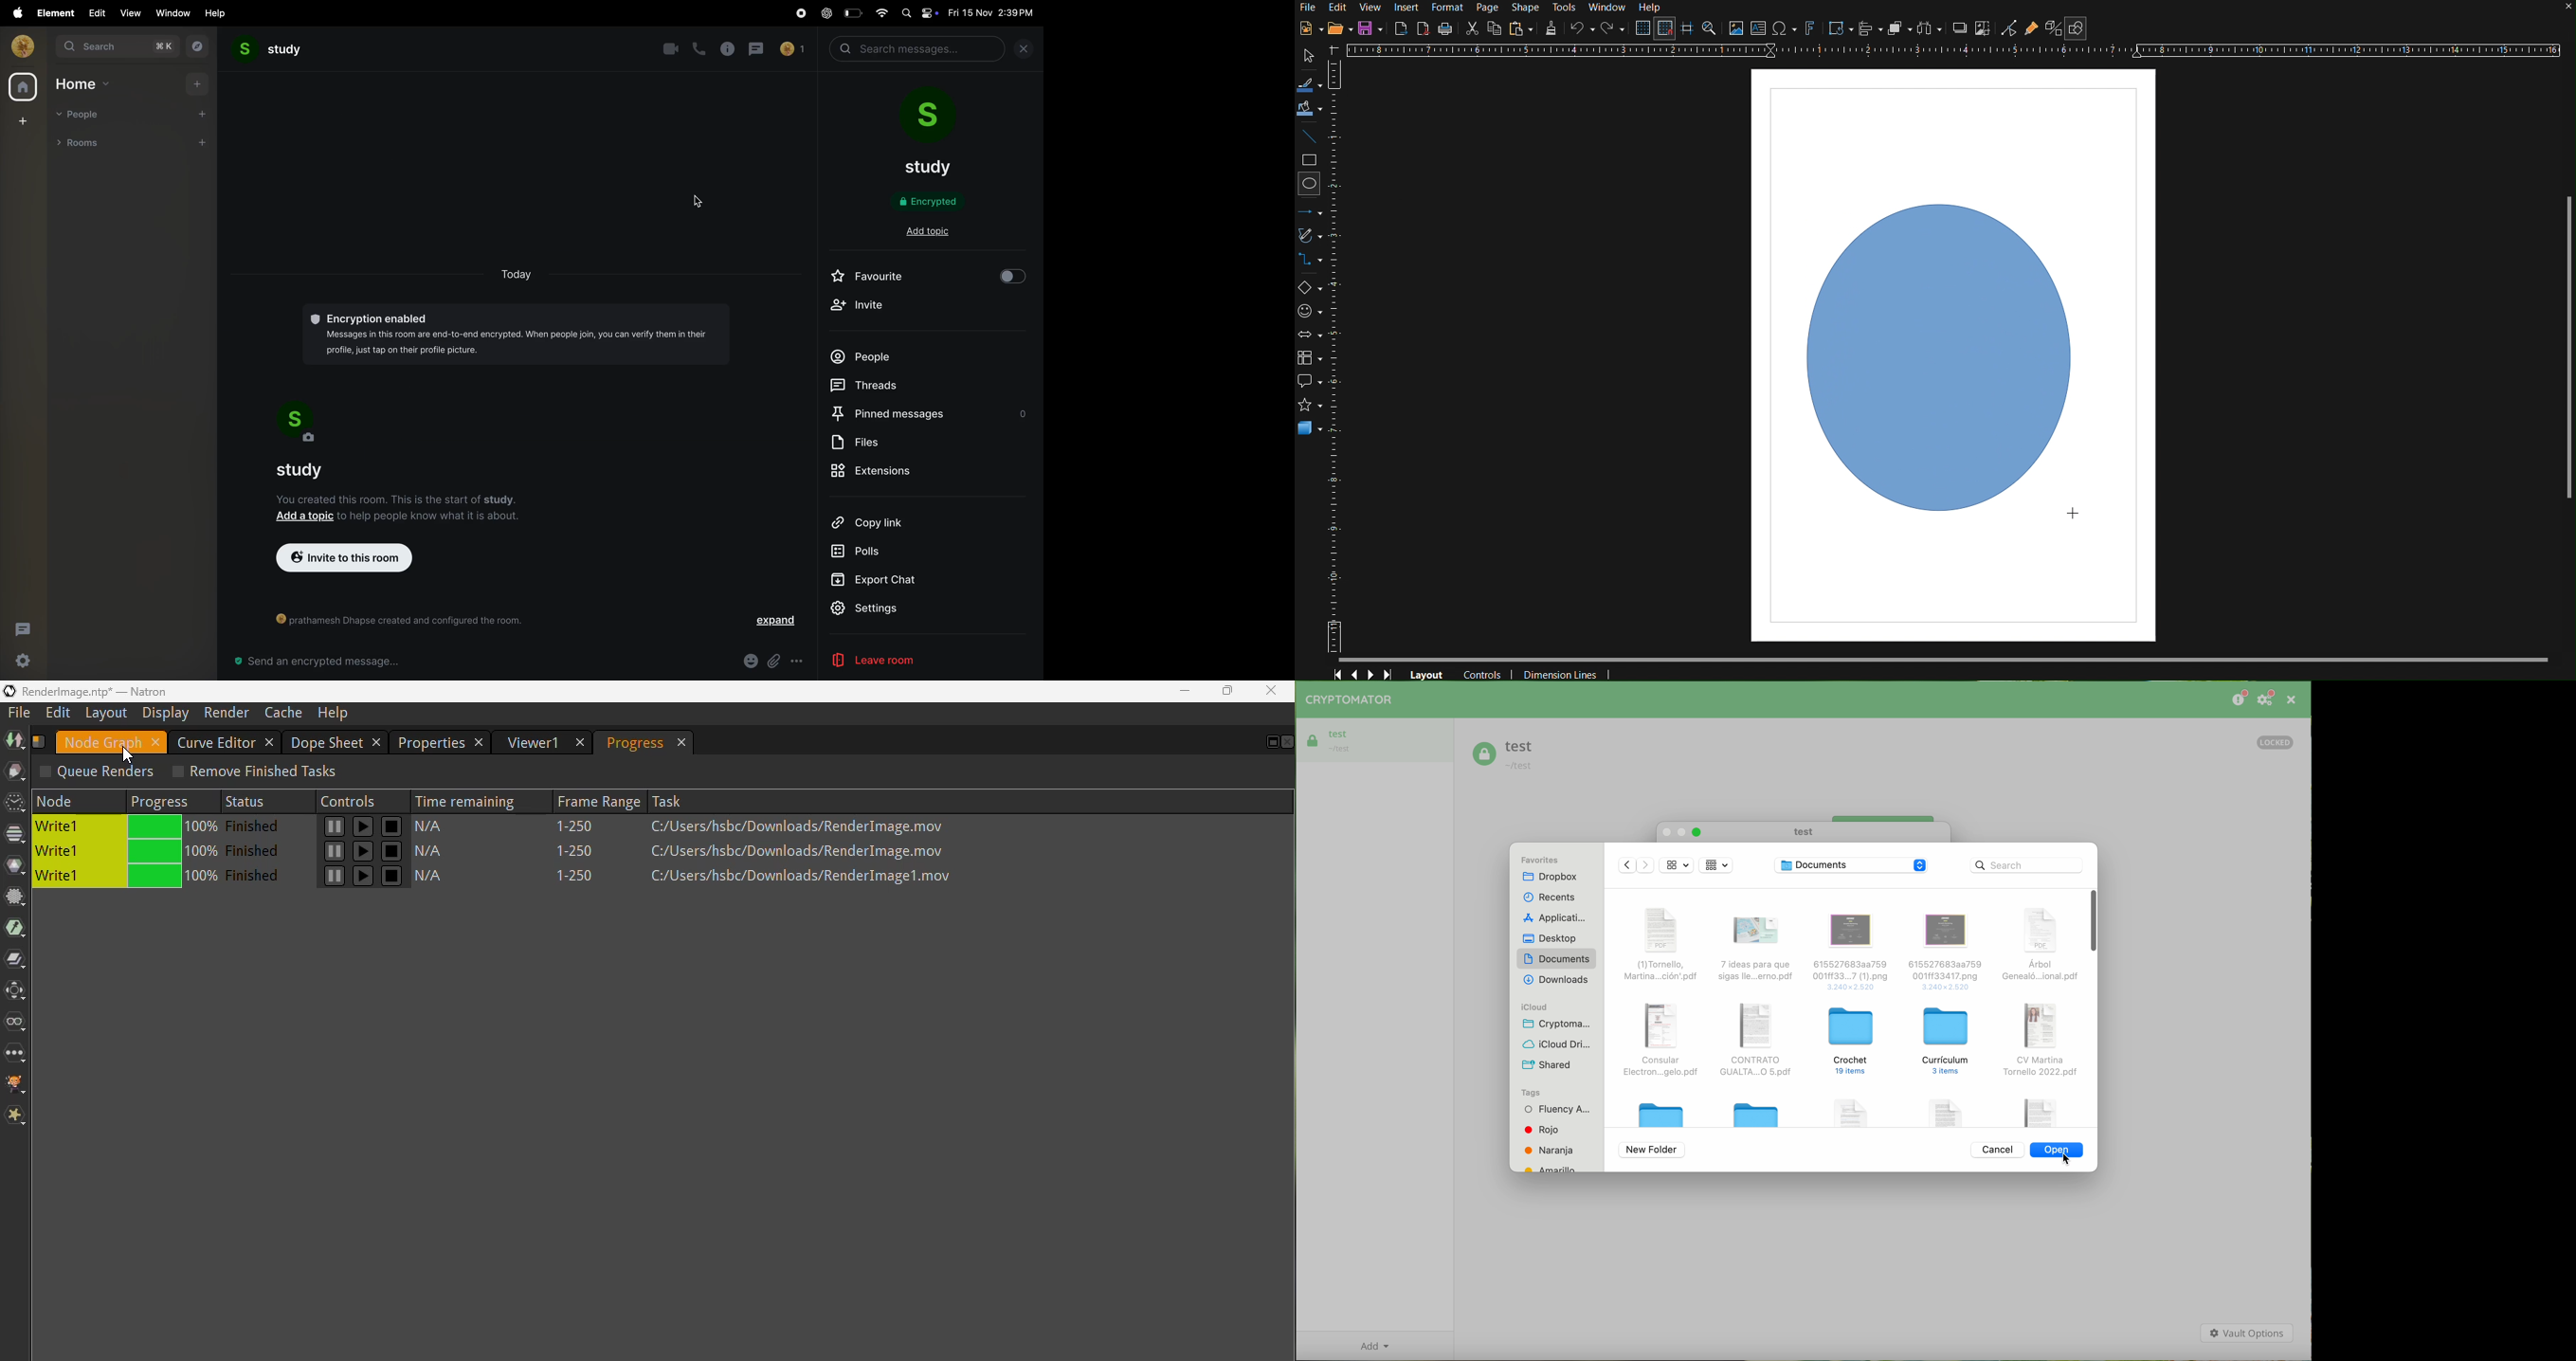 This screenshot has height=1372, width=2576. I want to click on Toggle Point Edit Mode, so click(2009, 30).